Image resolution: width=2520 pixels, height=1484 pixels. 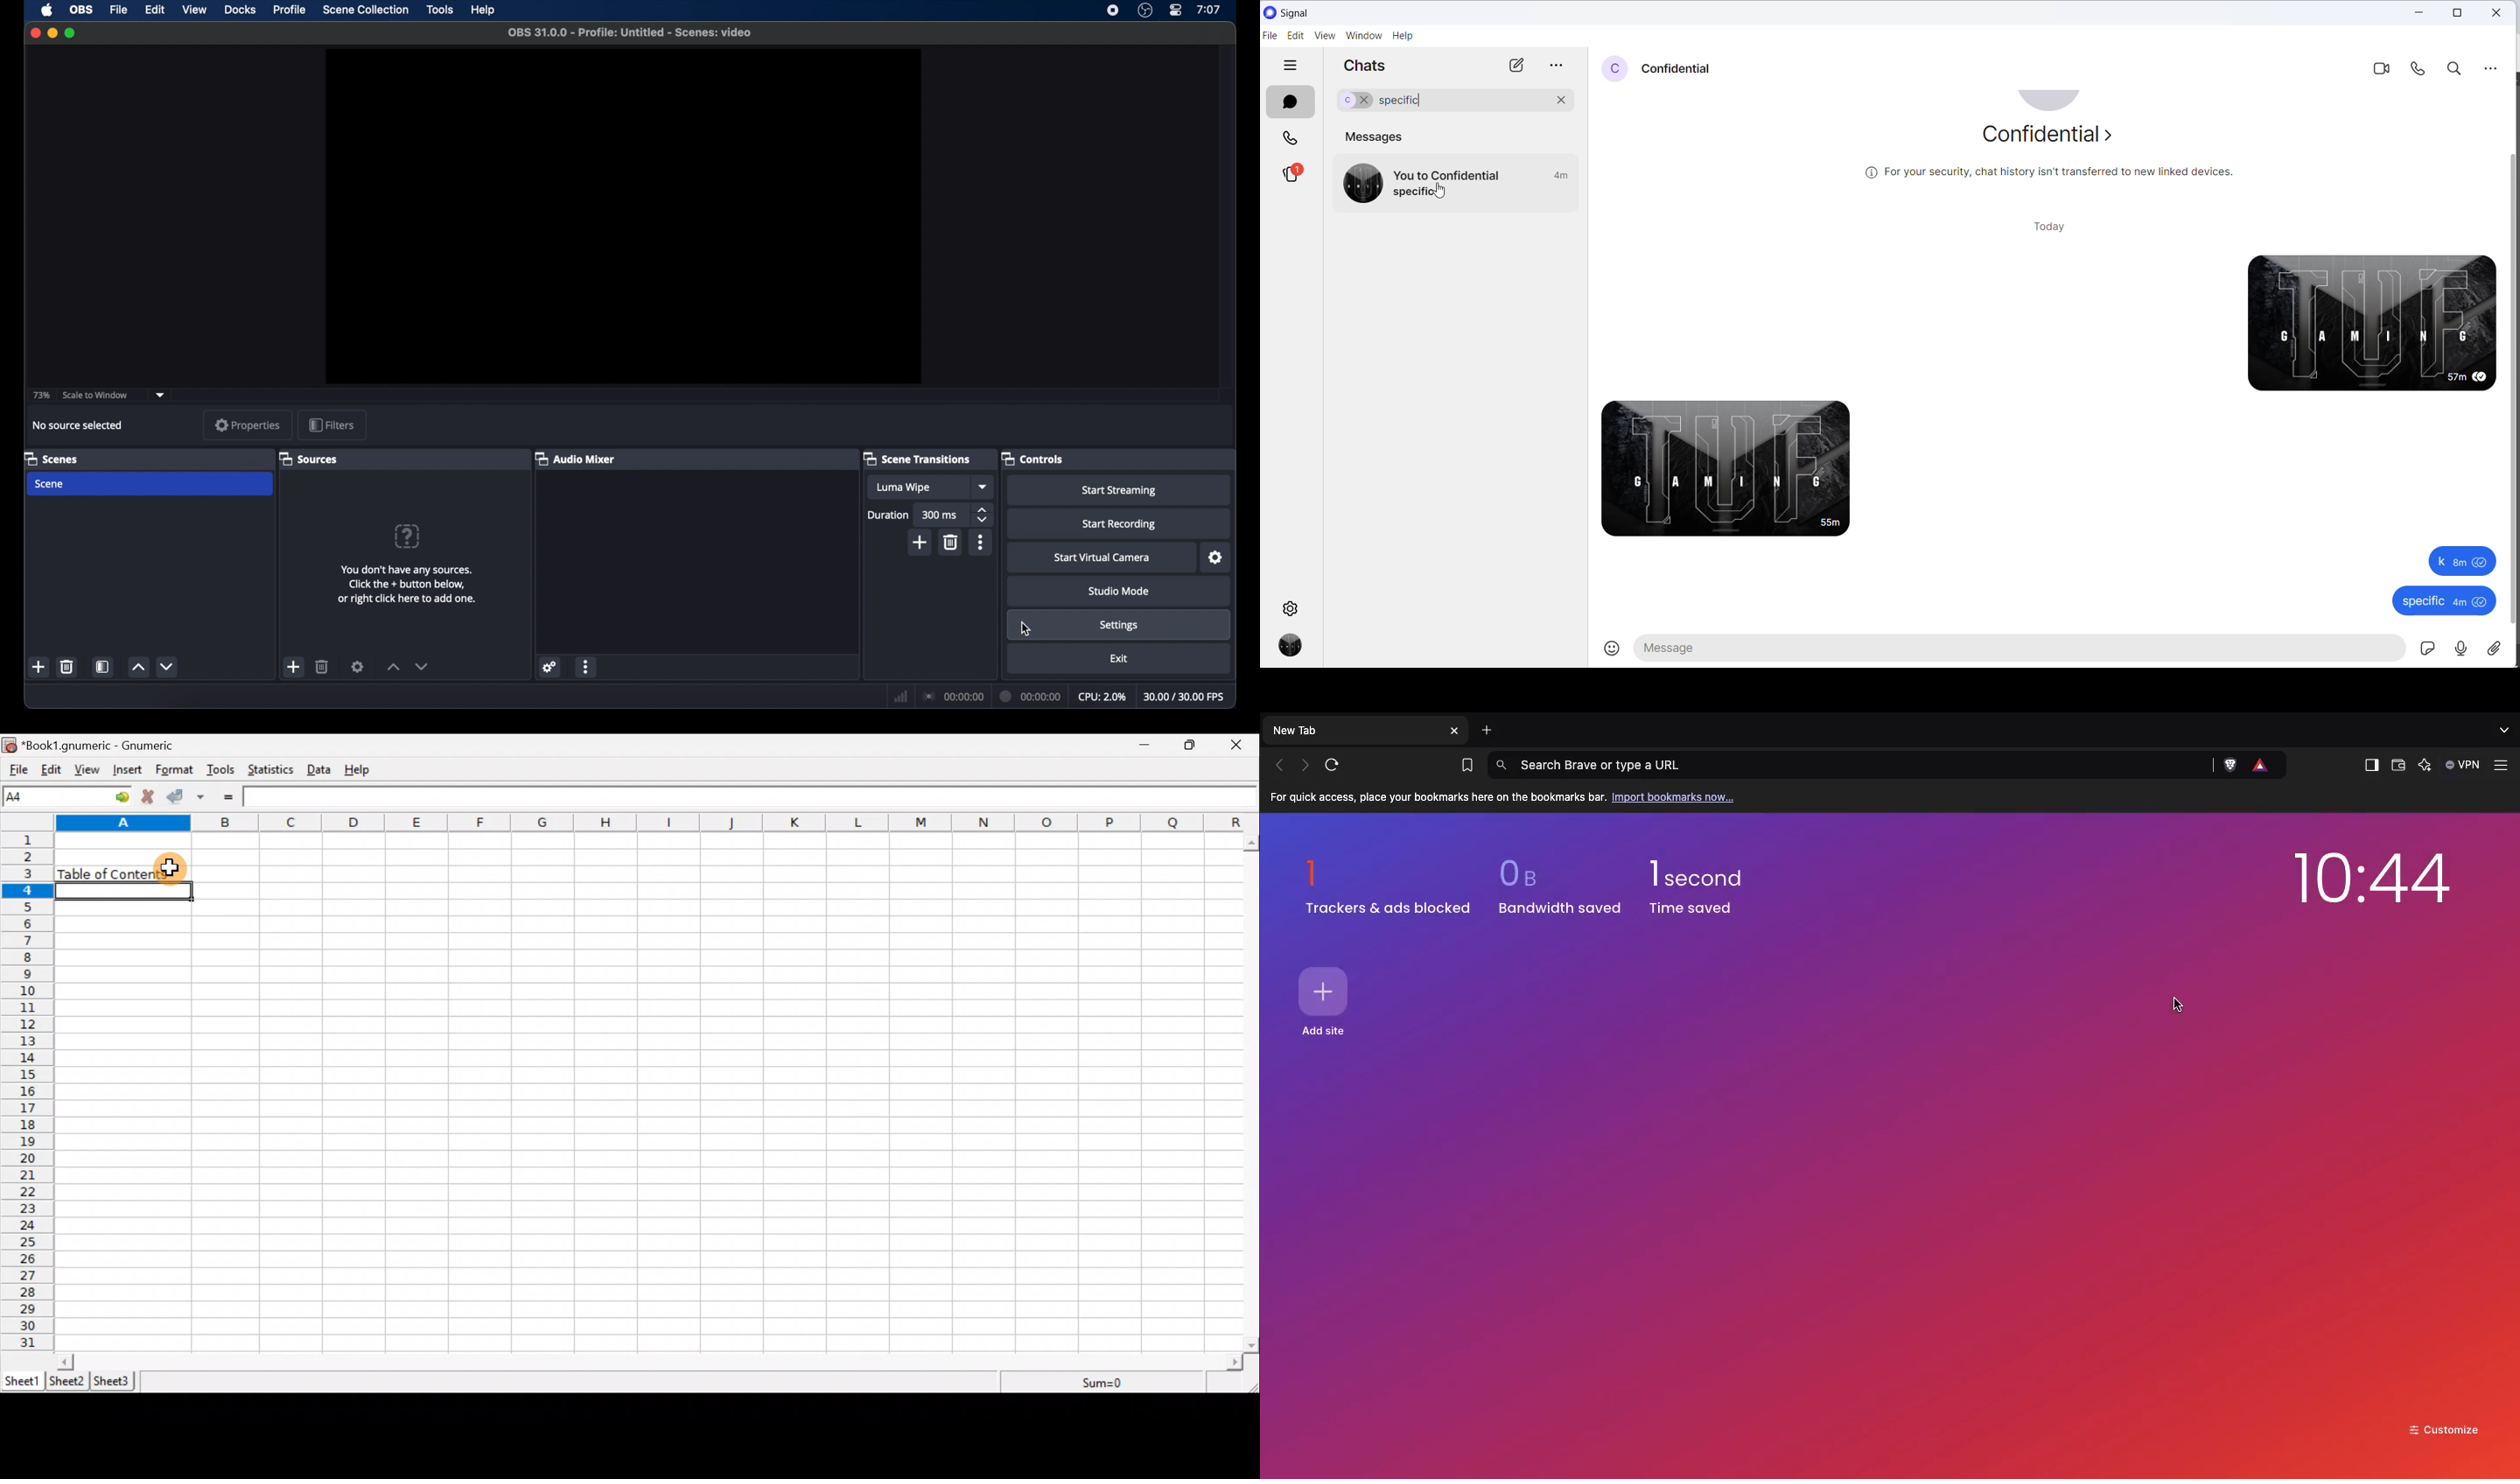 I want to click on messages heading, so click(x=1378, y=136).